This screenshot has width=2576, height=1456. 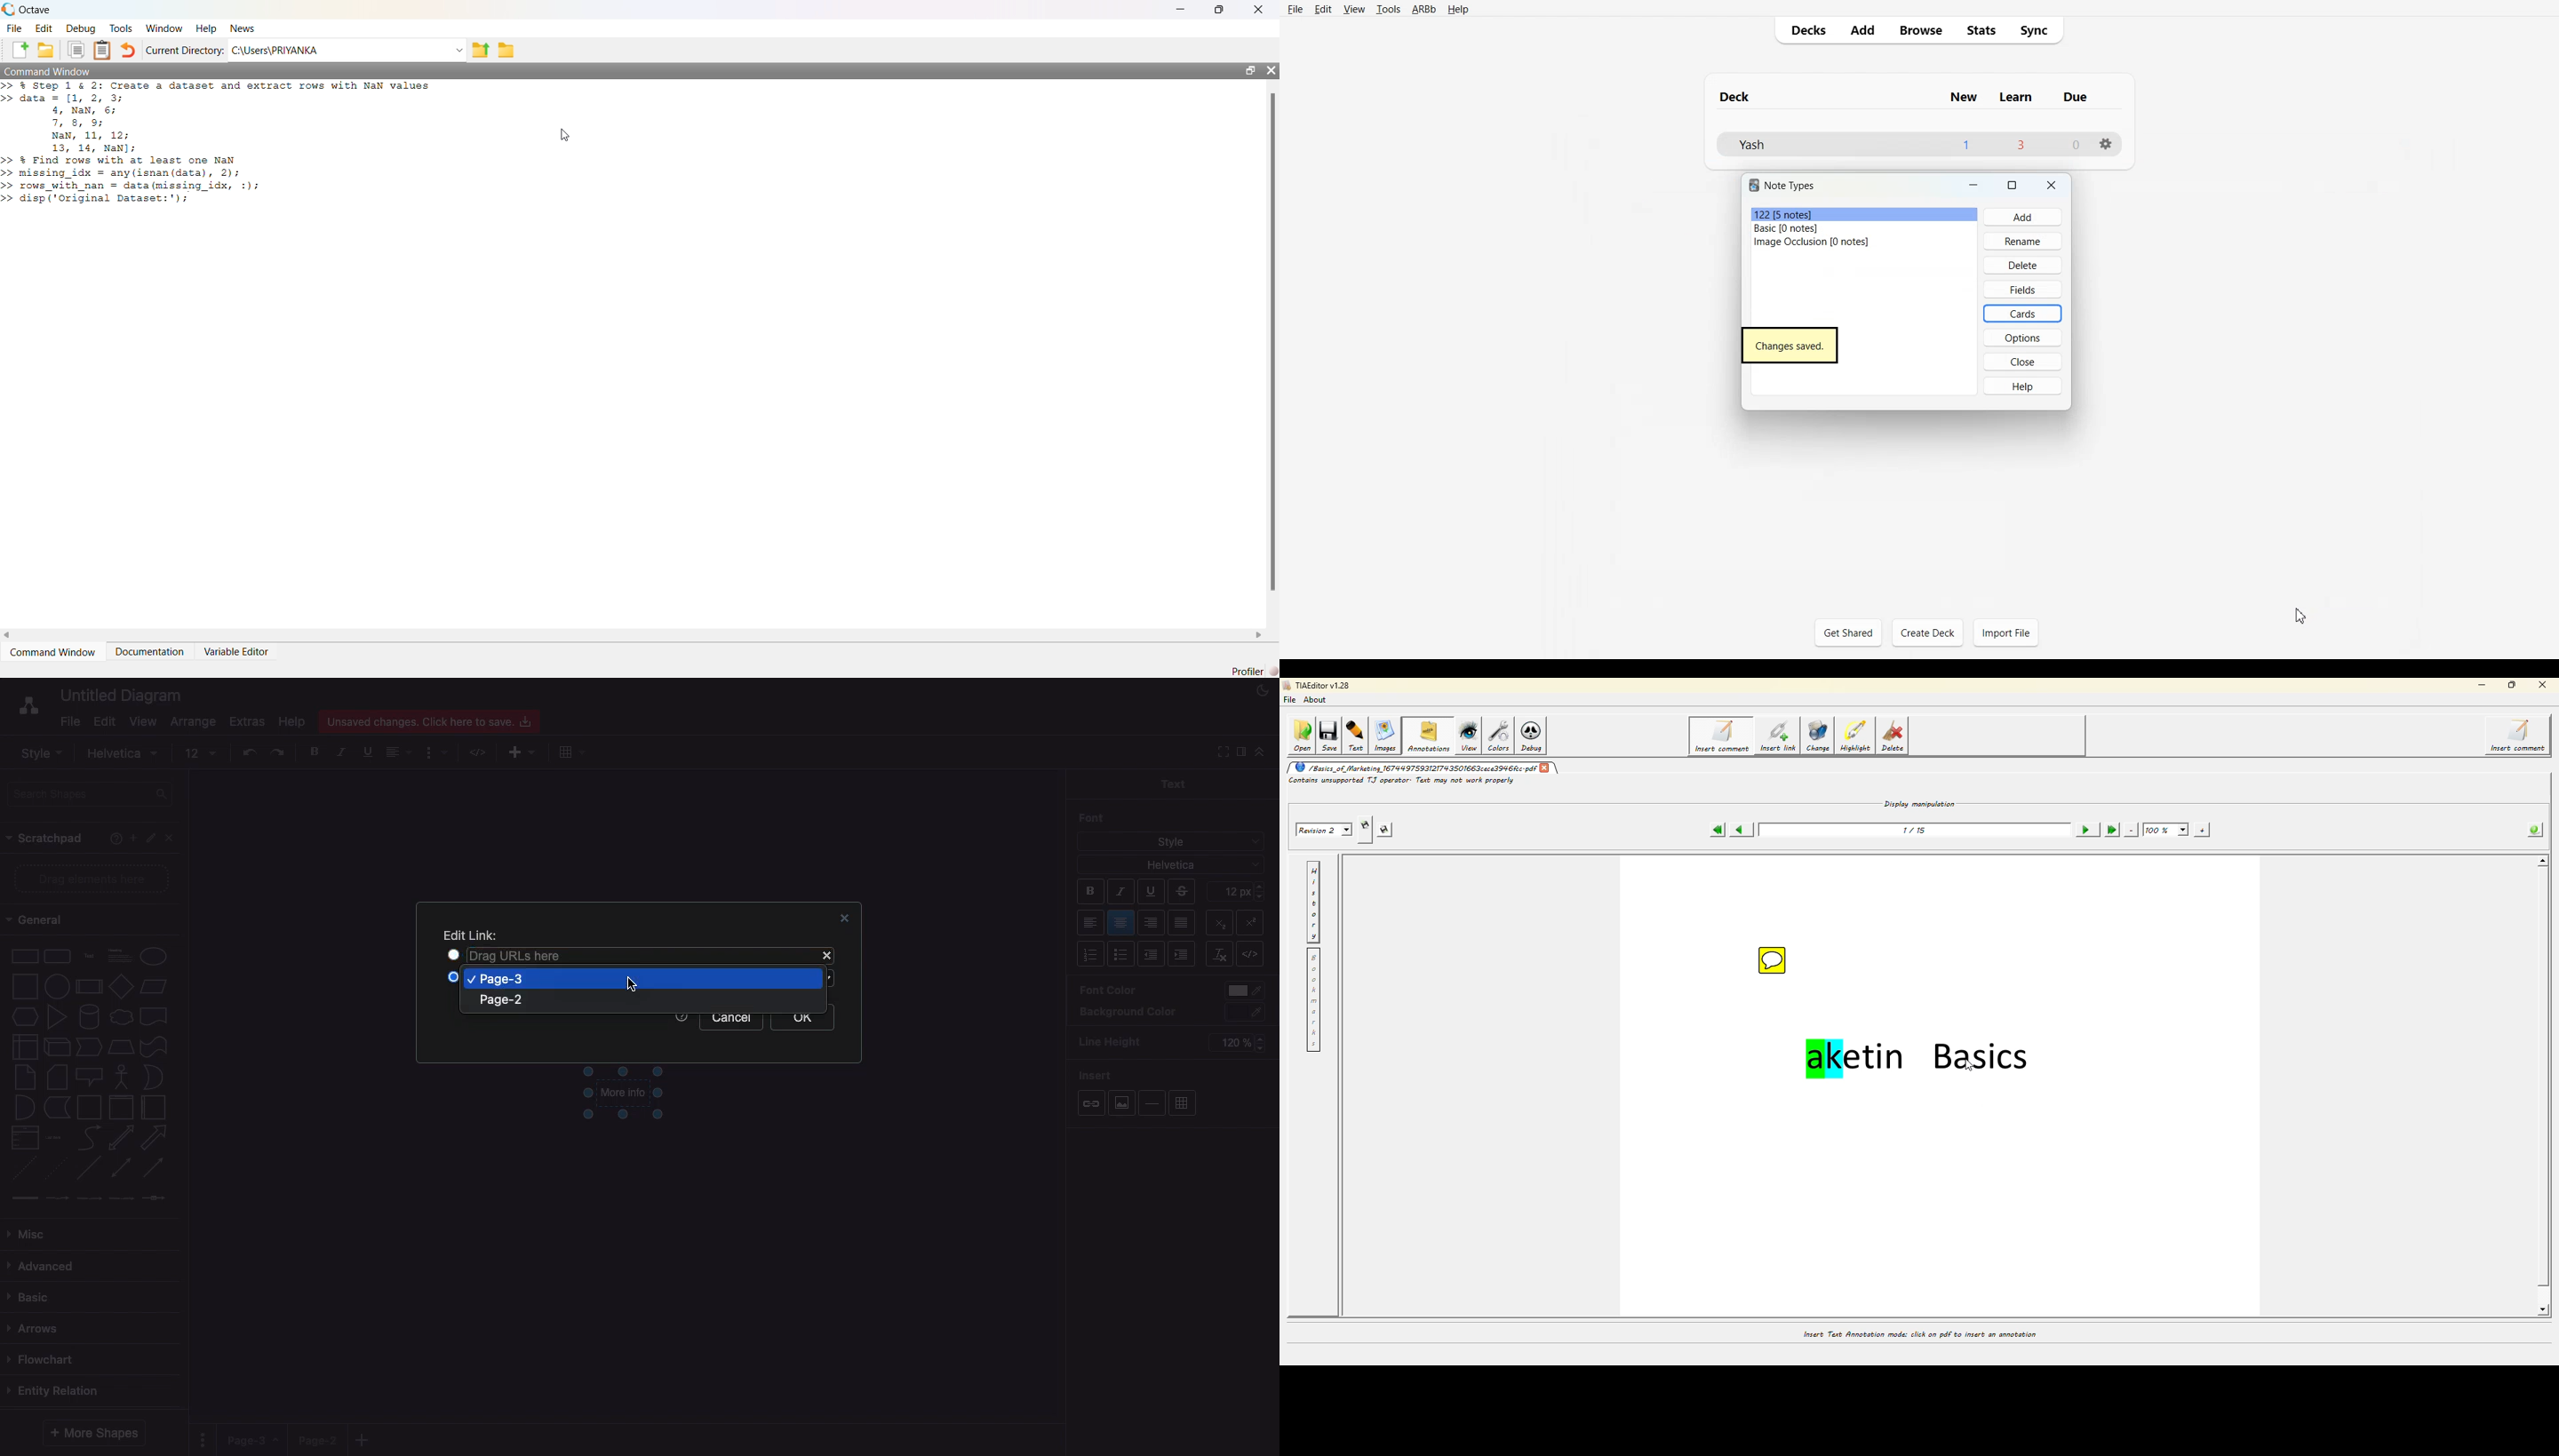 I want to click on Line, so click(x=89, y=1167).